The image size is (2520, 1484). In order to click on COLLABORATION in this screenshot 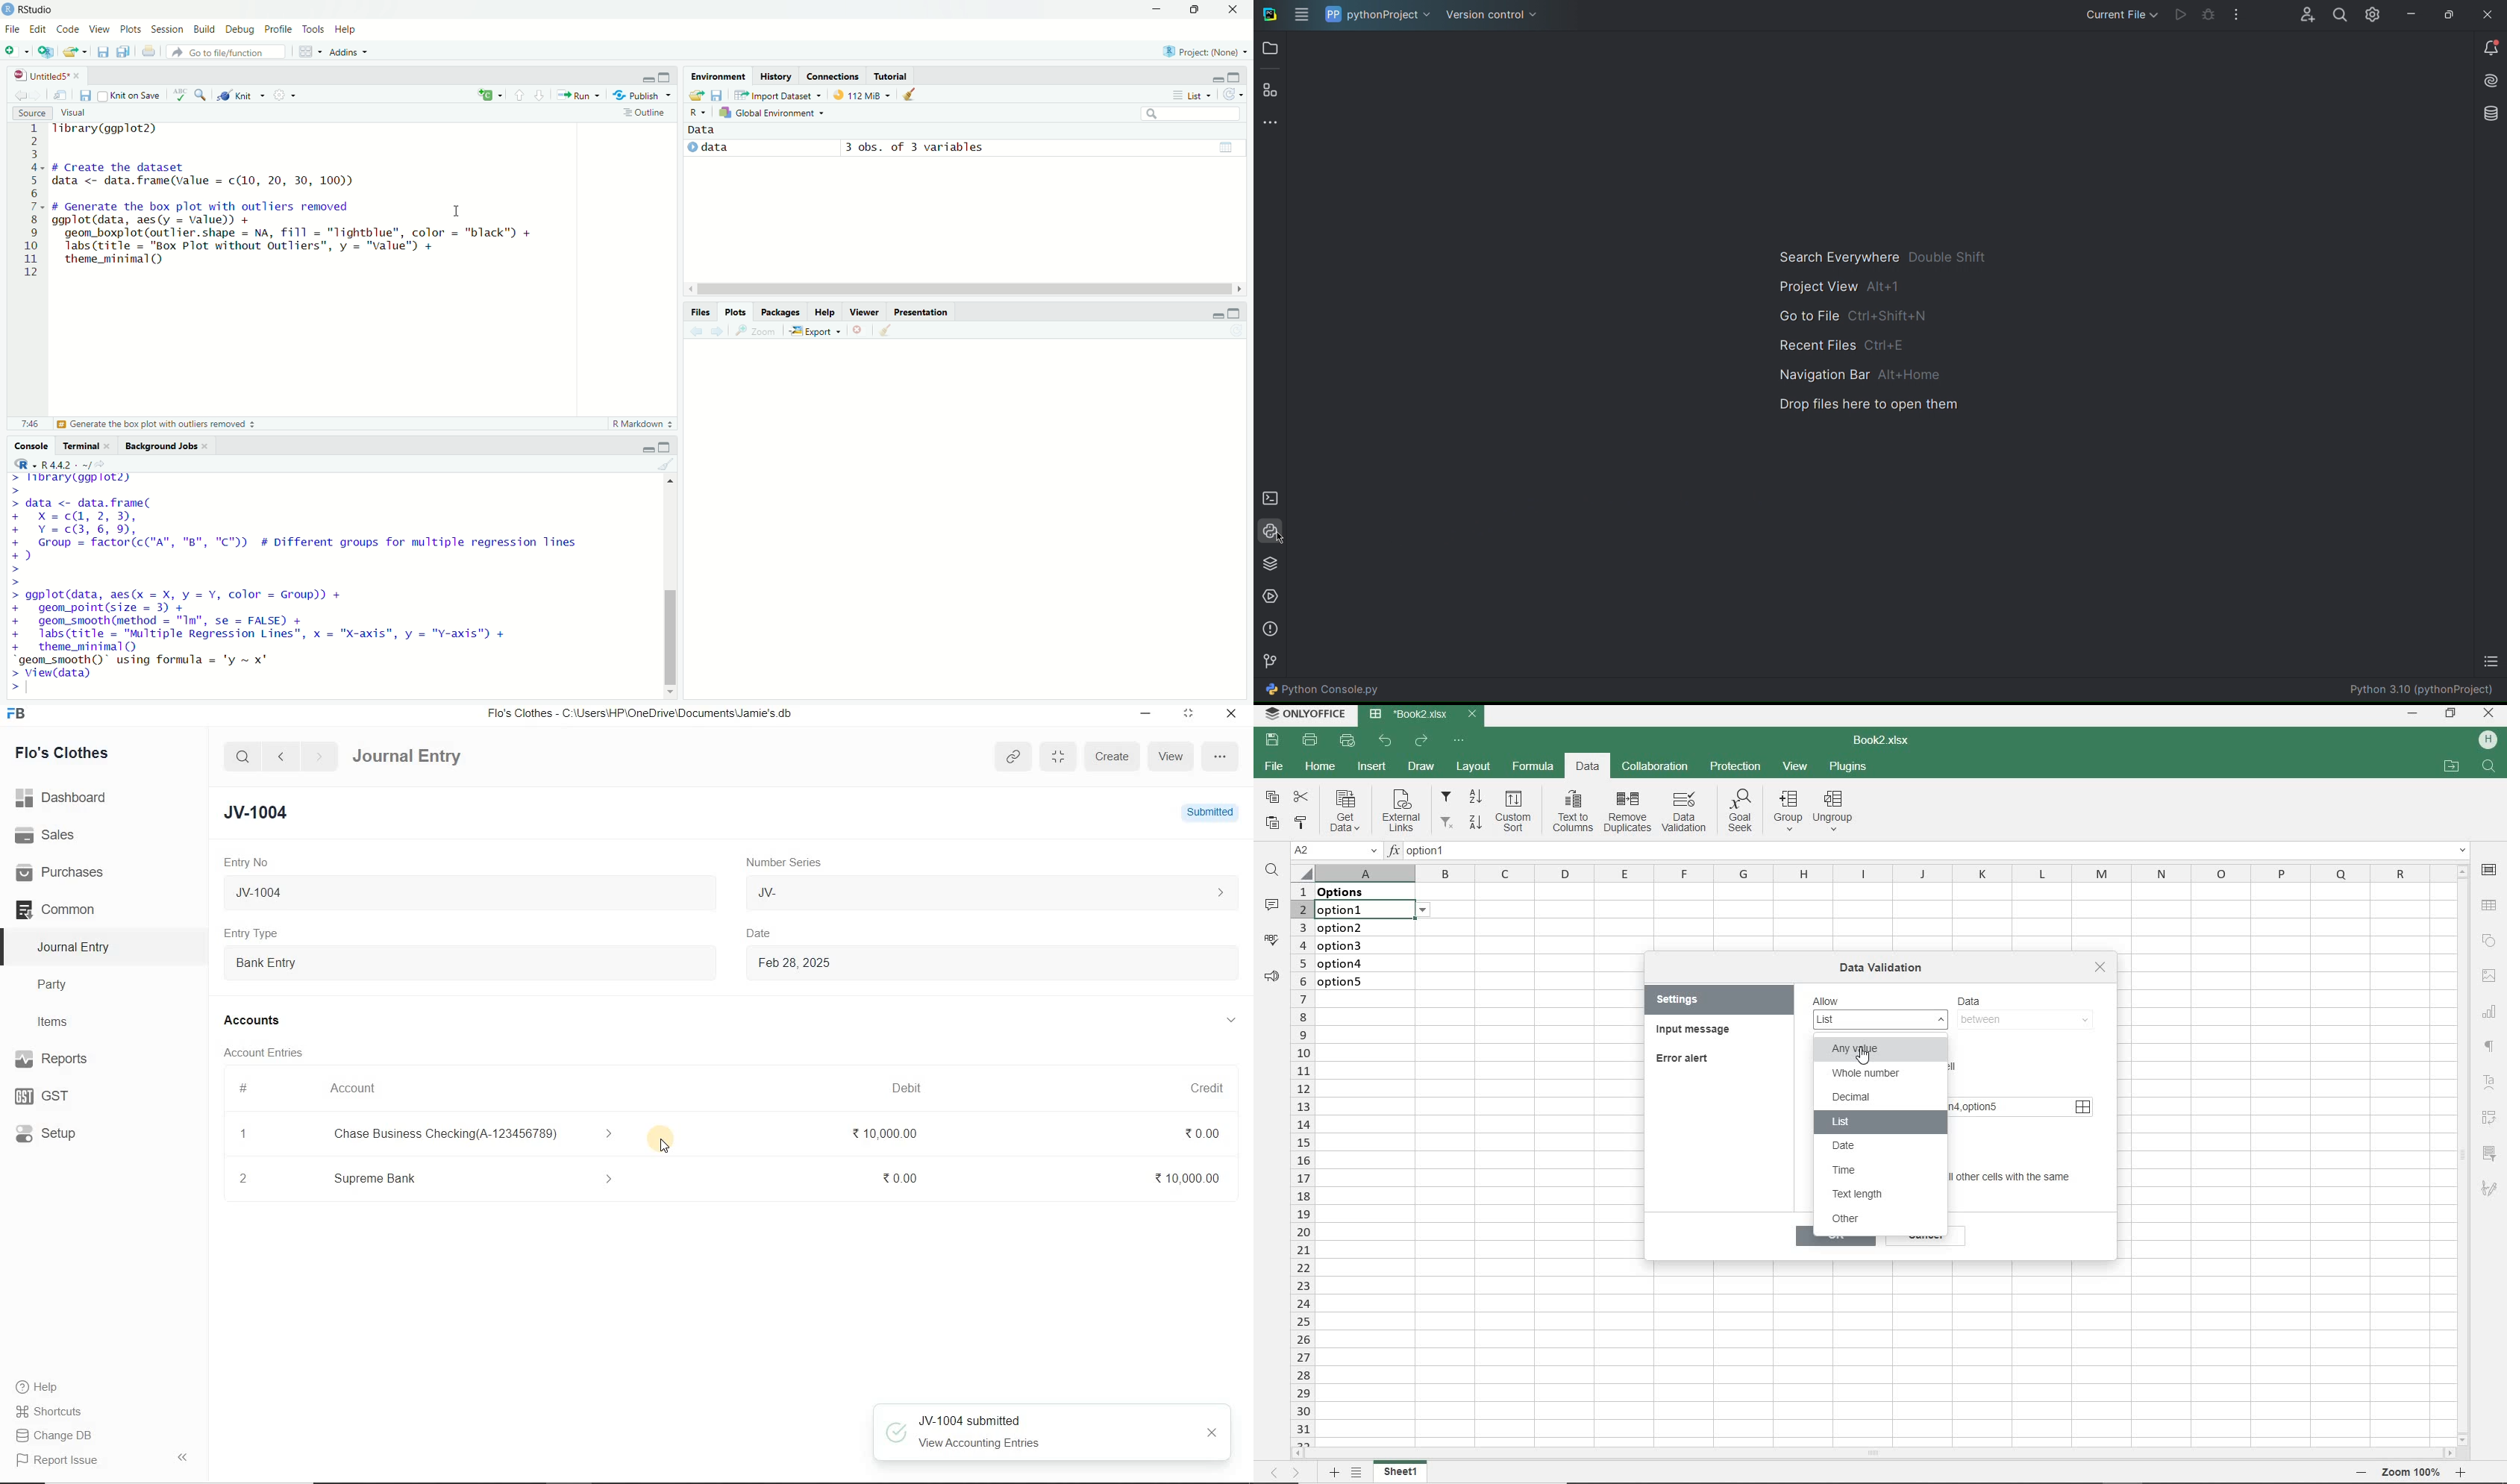, I will do `click(1656, 766)`.